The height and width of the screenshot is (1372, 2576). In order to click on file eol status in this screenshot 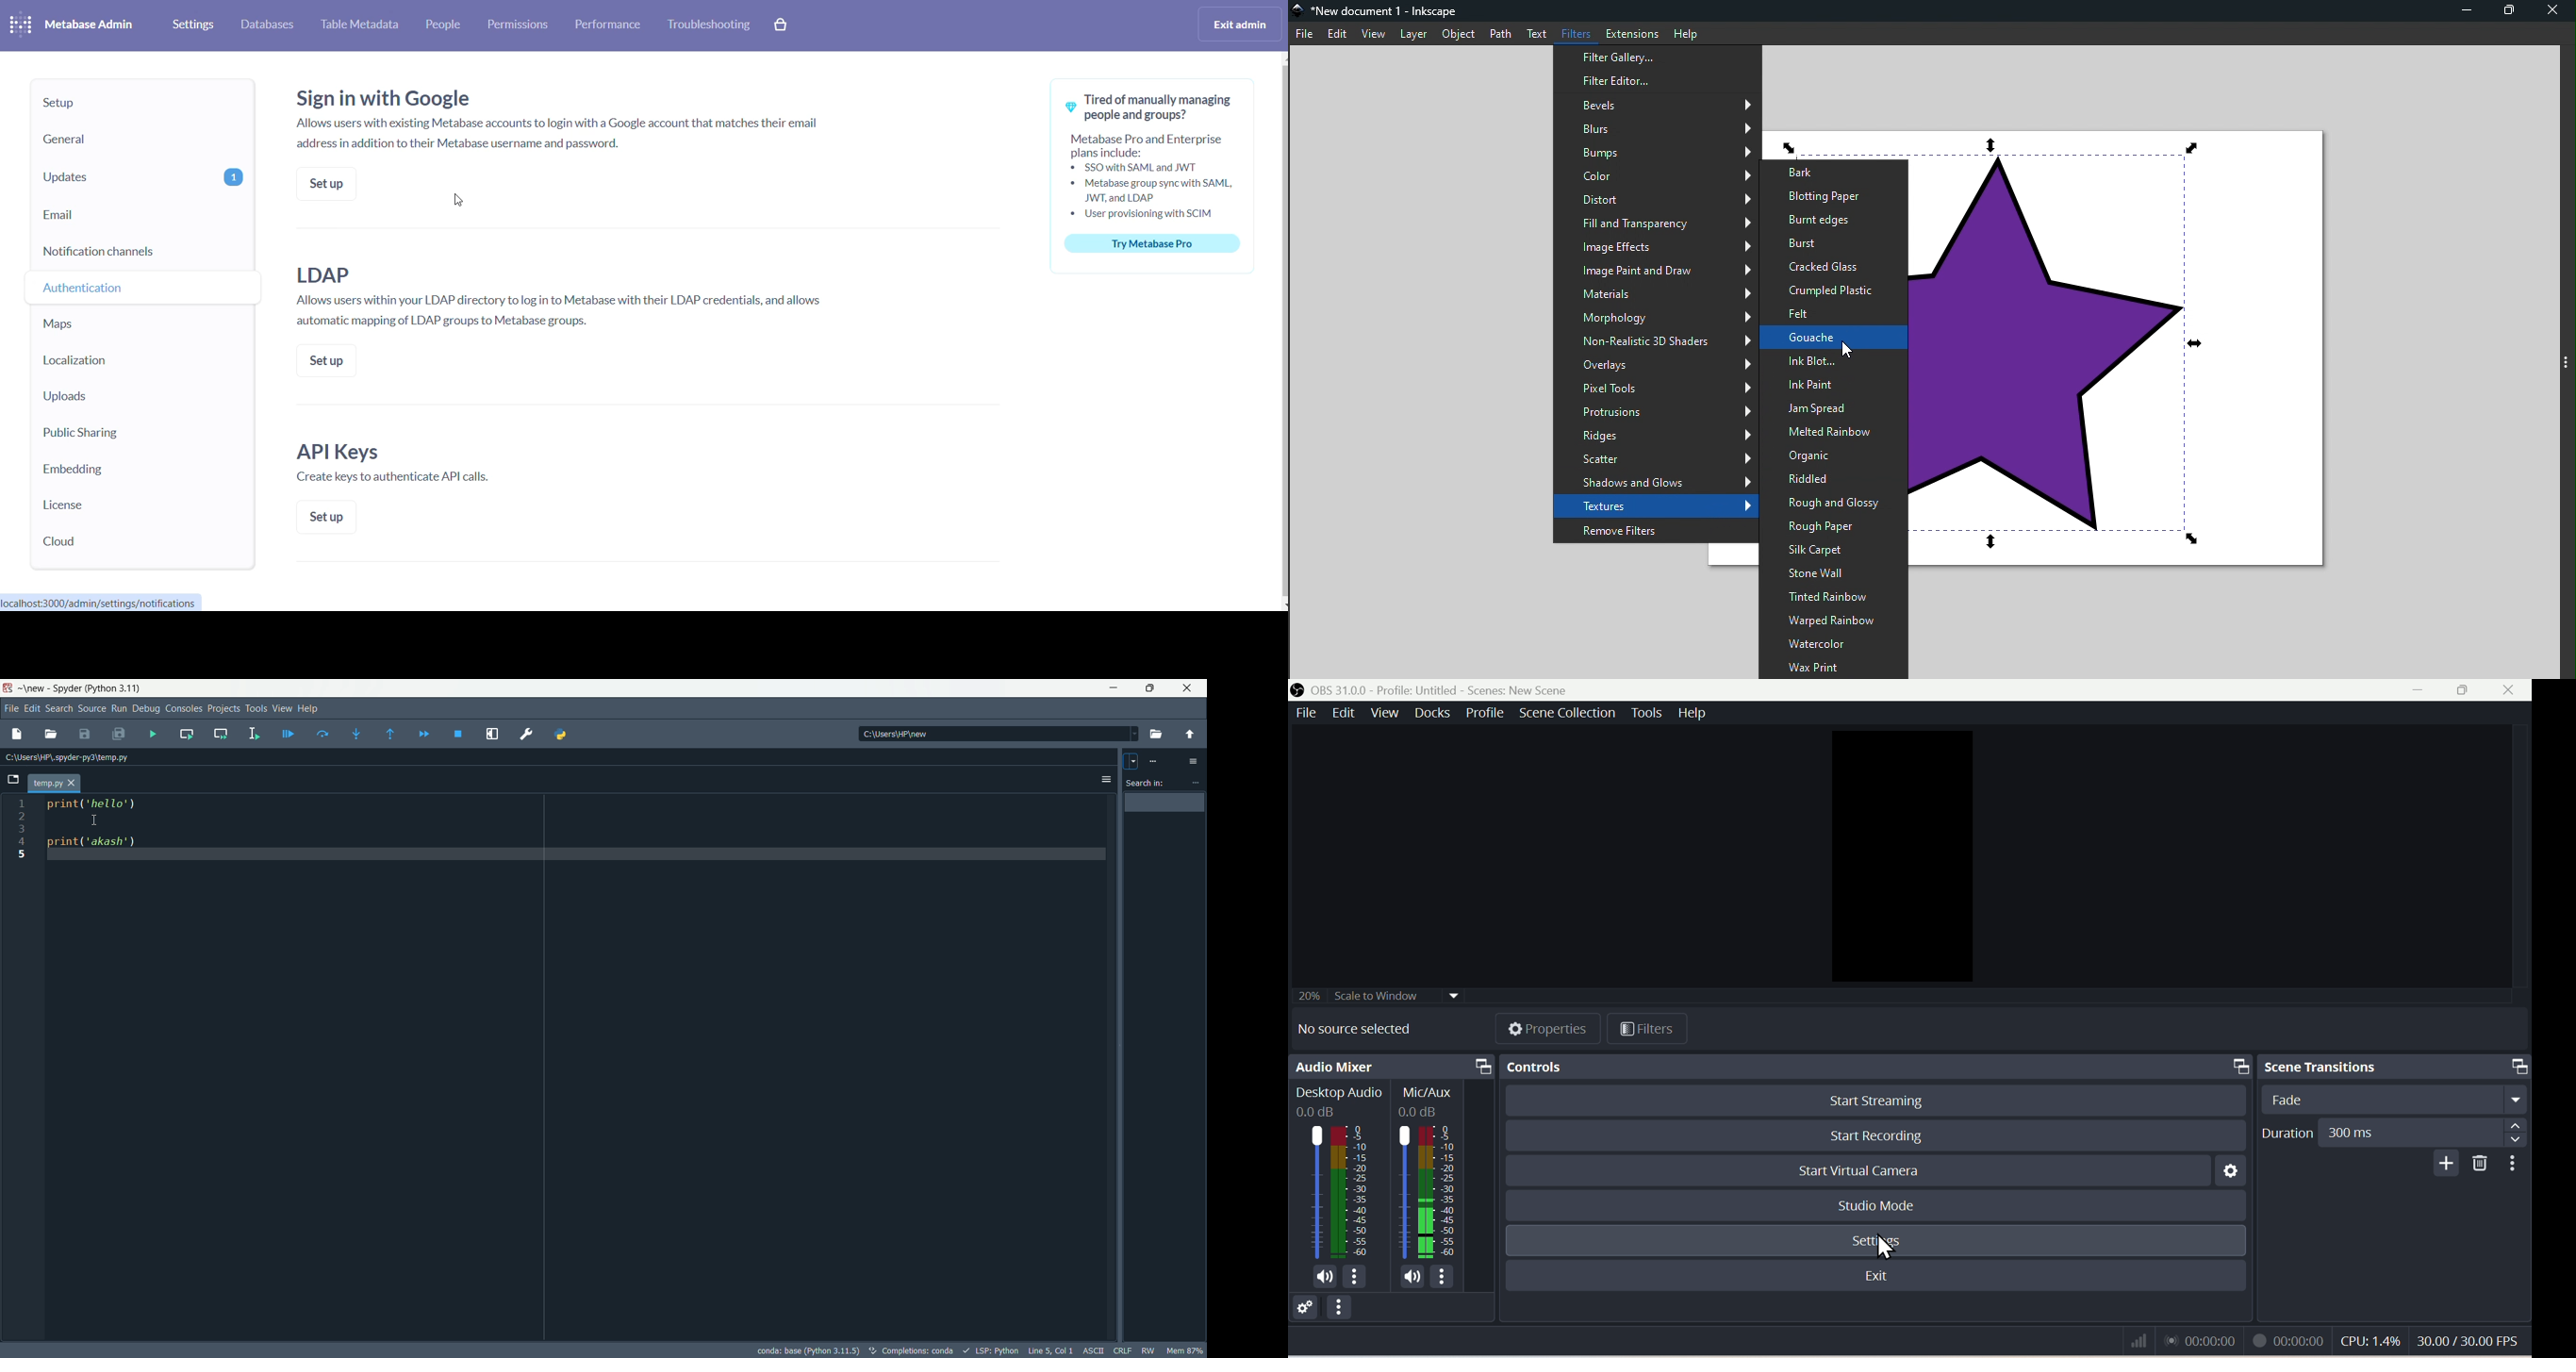, I will do `click(1125, 1350)`.